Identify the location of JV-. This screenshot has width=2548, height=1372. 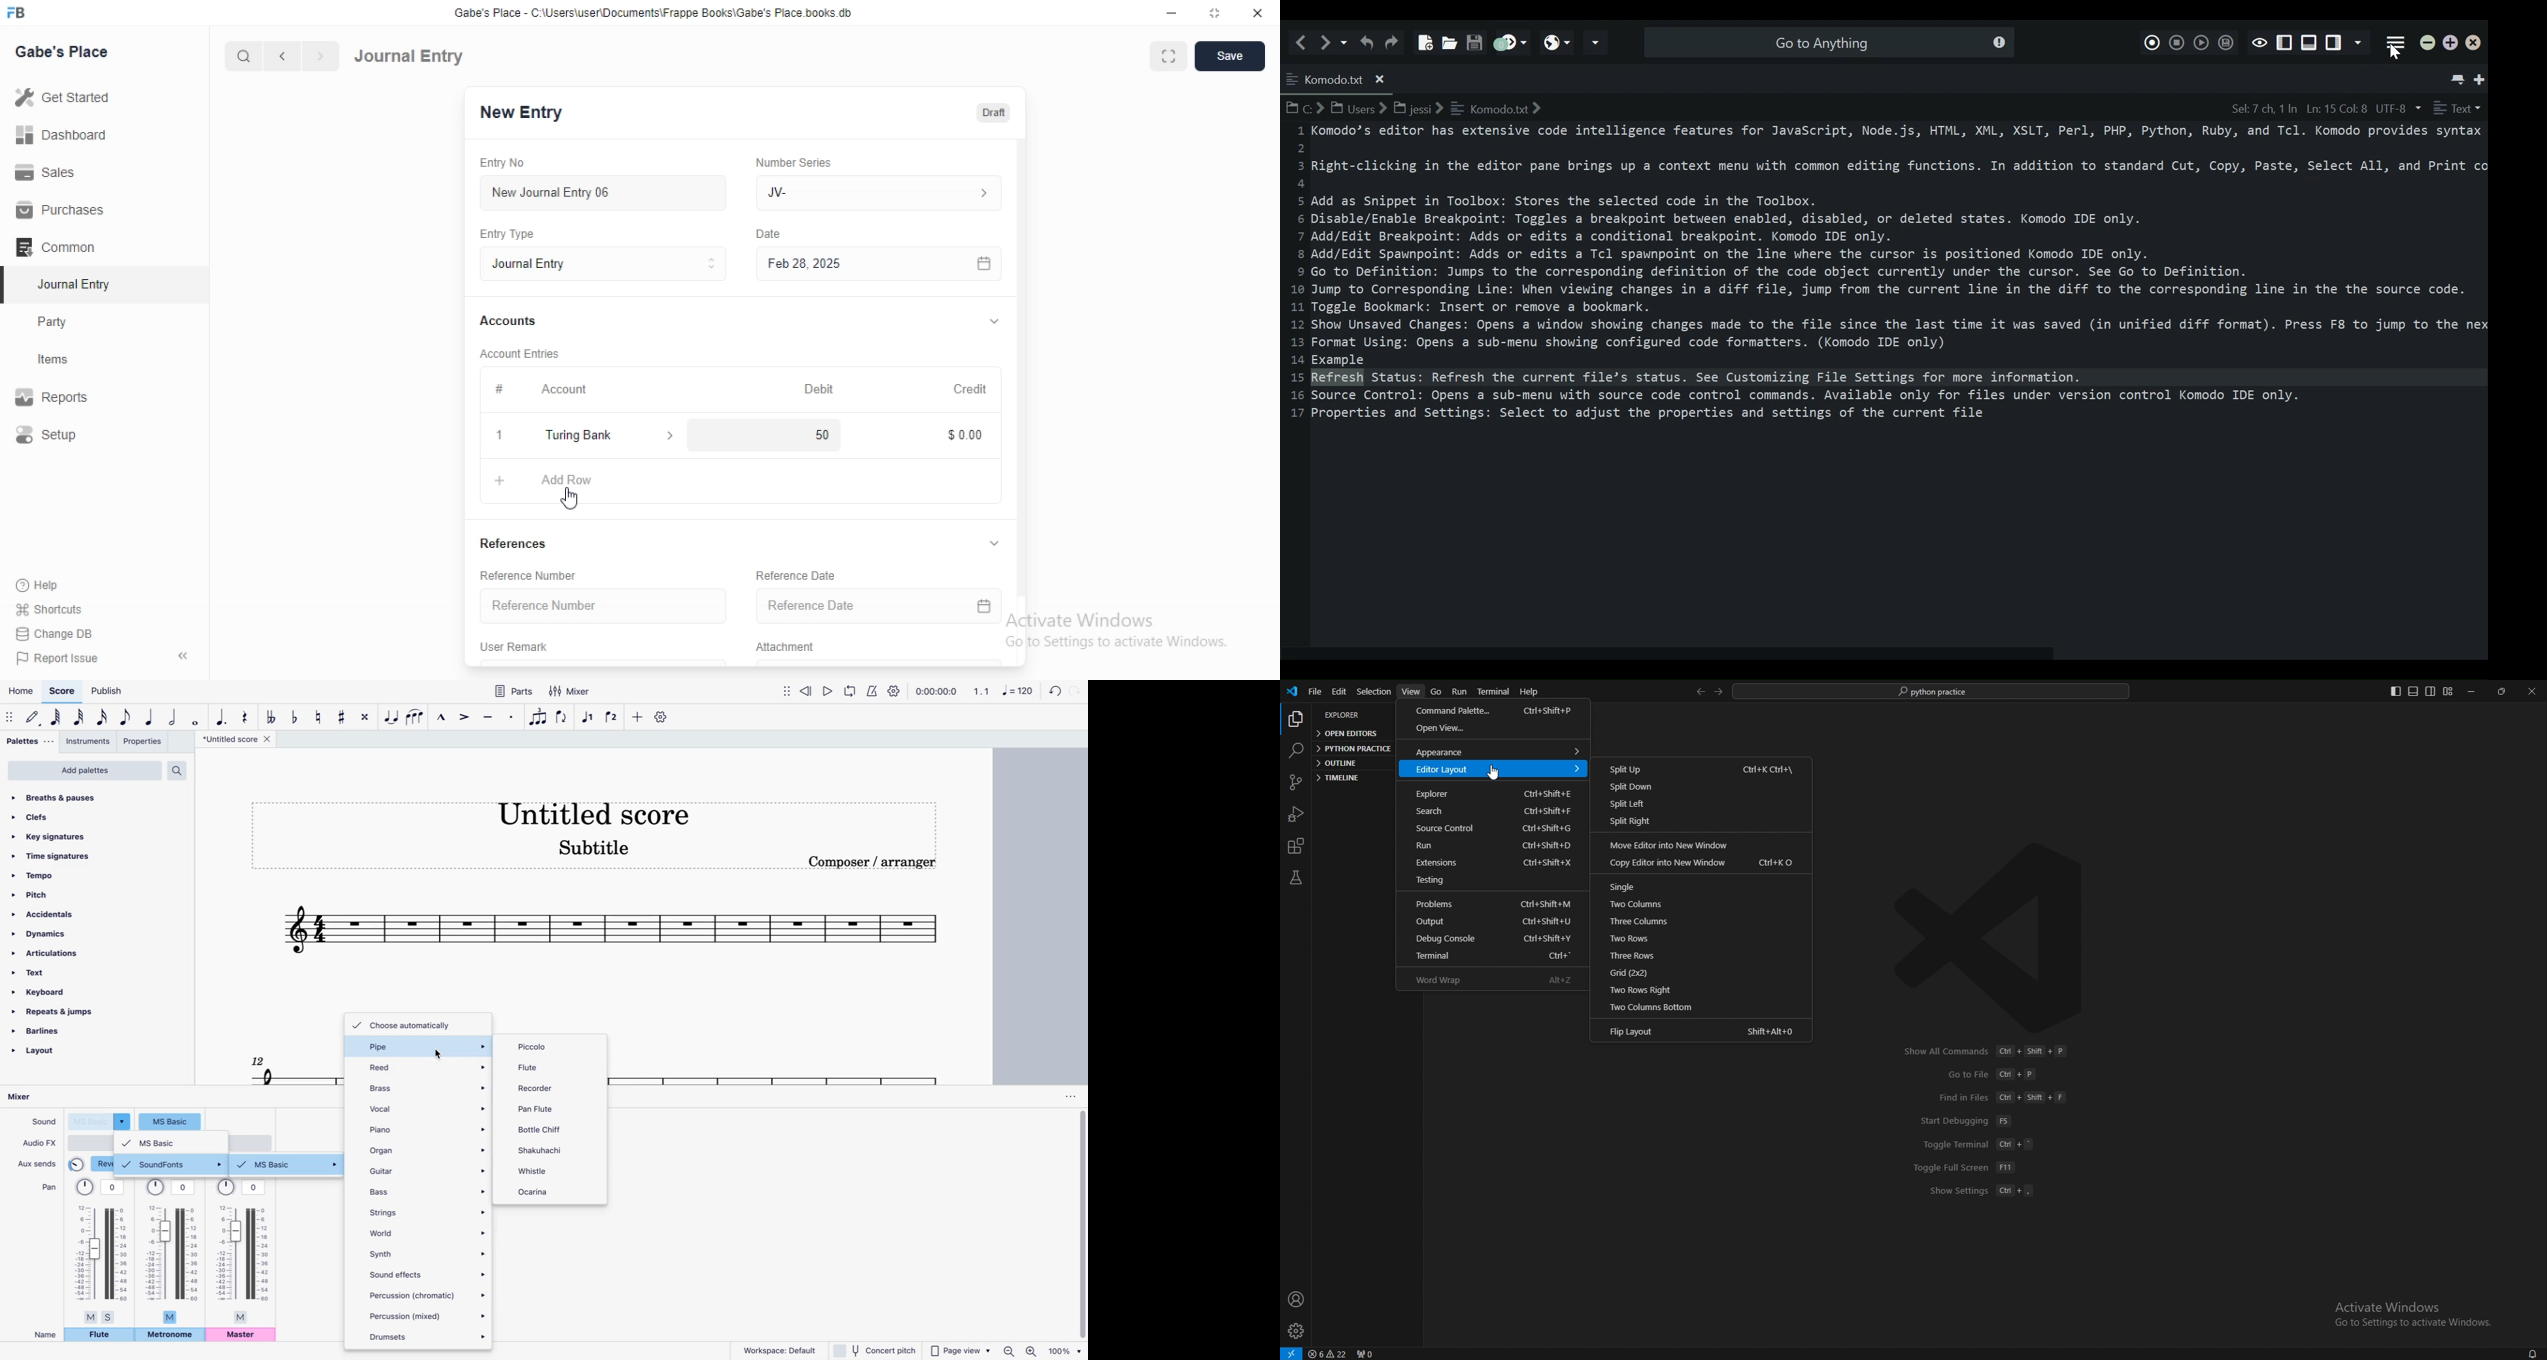
(878, 190).